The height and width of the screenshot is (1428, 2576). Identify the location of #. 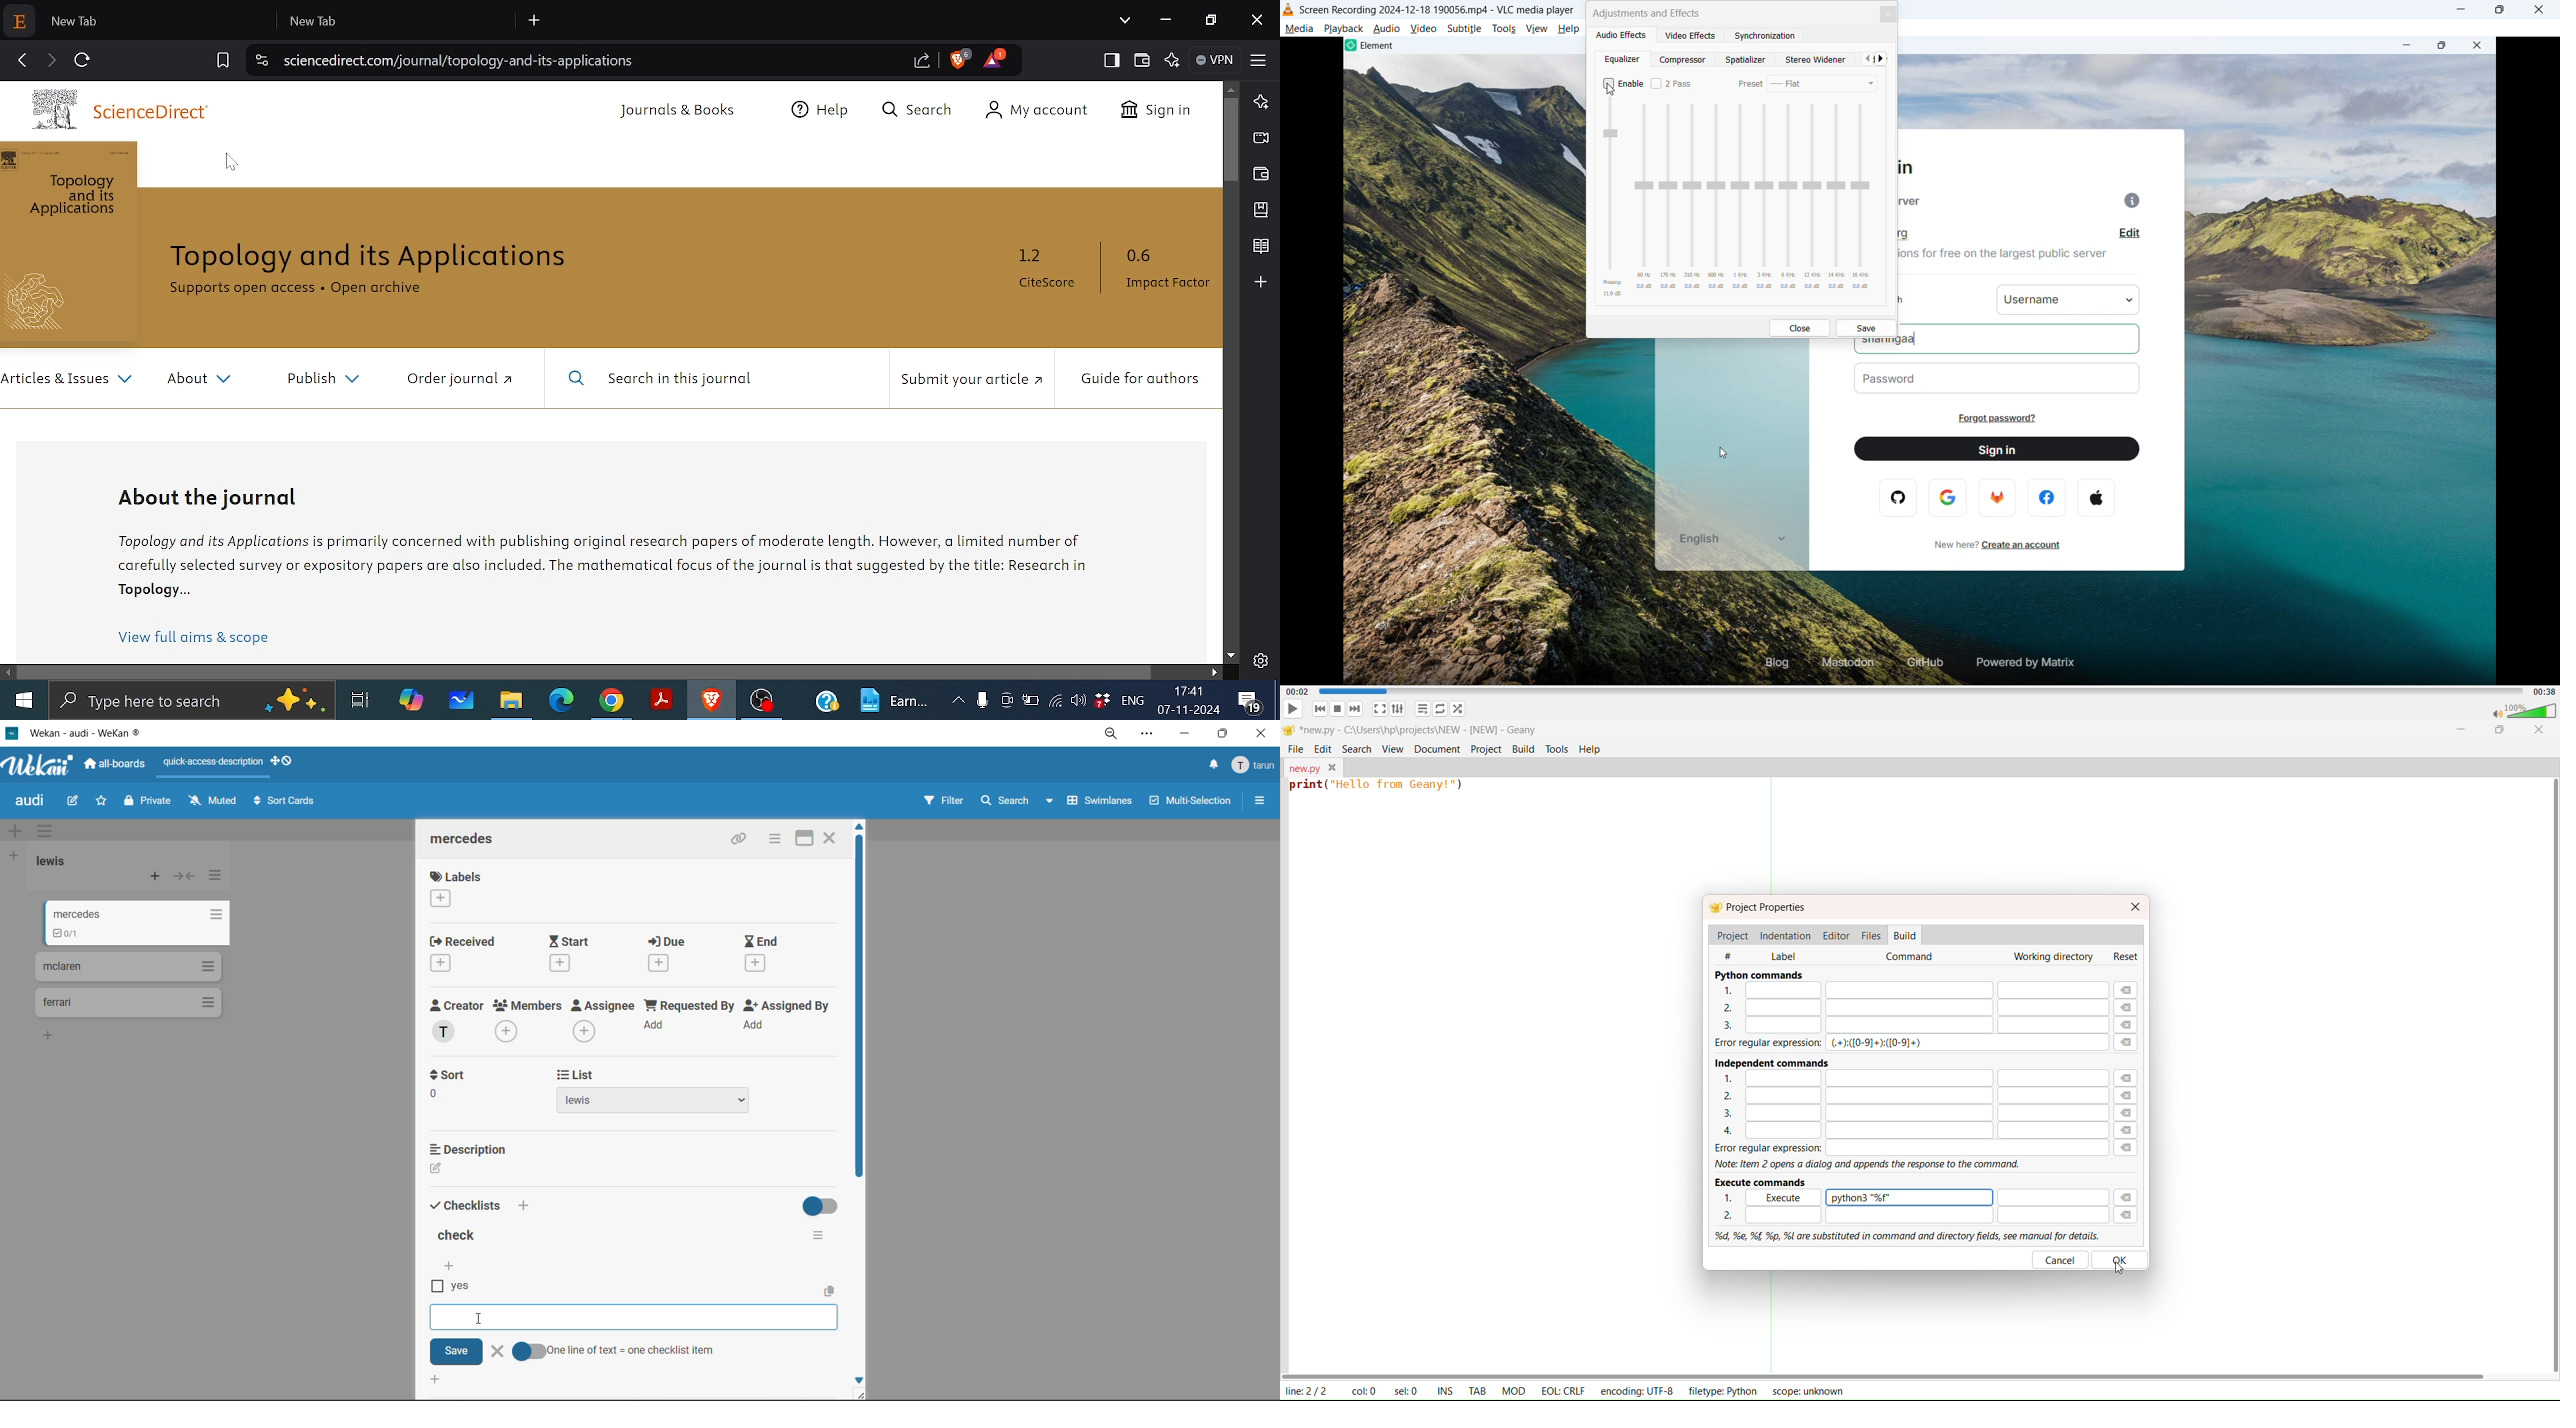
(1736, 955).